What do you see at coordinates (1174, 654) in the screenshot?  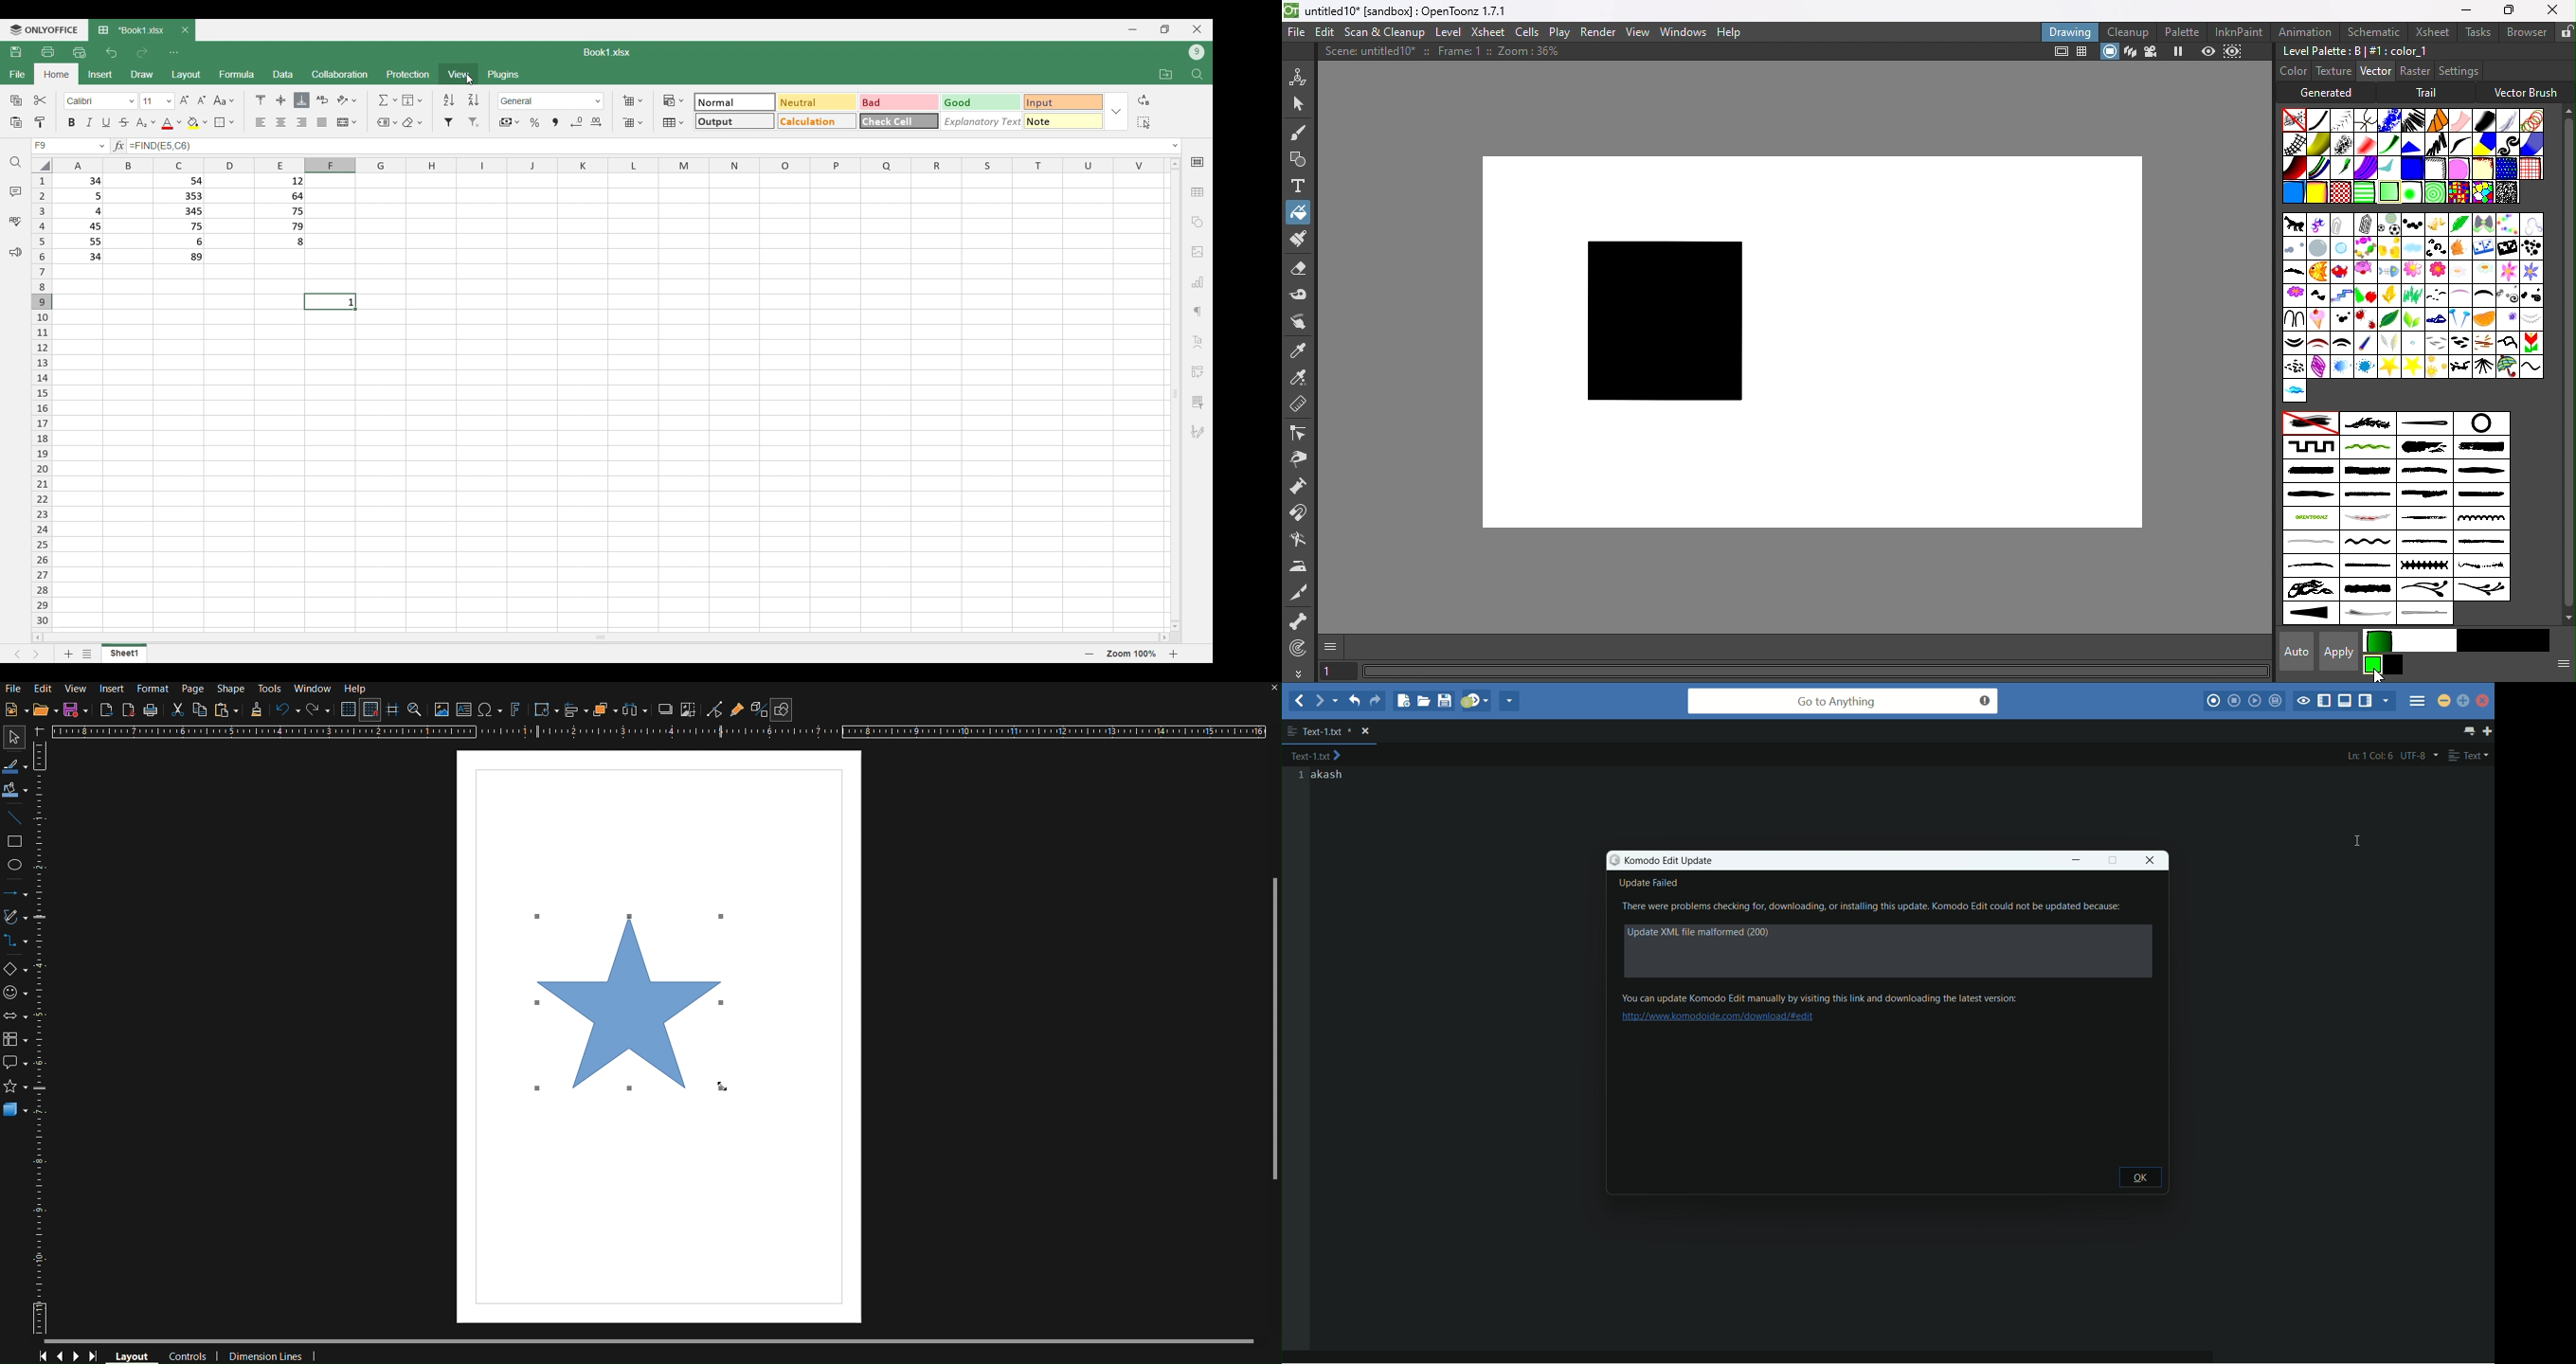 I see `Page zoom in` at bounding box center [1174, 654].